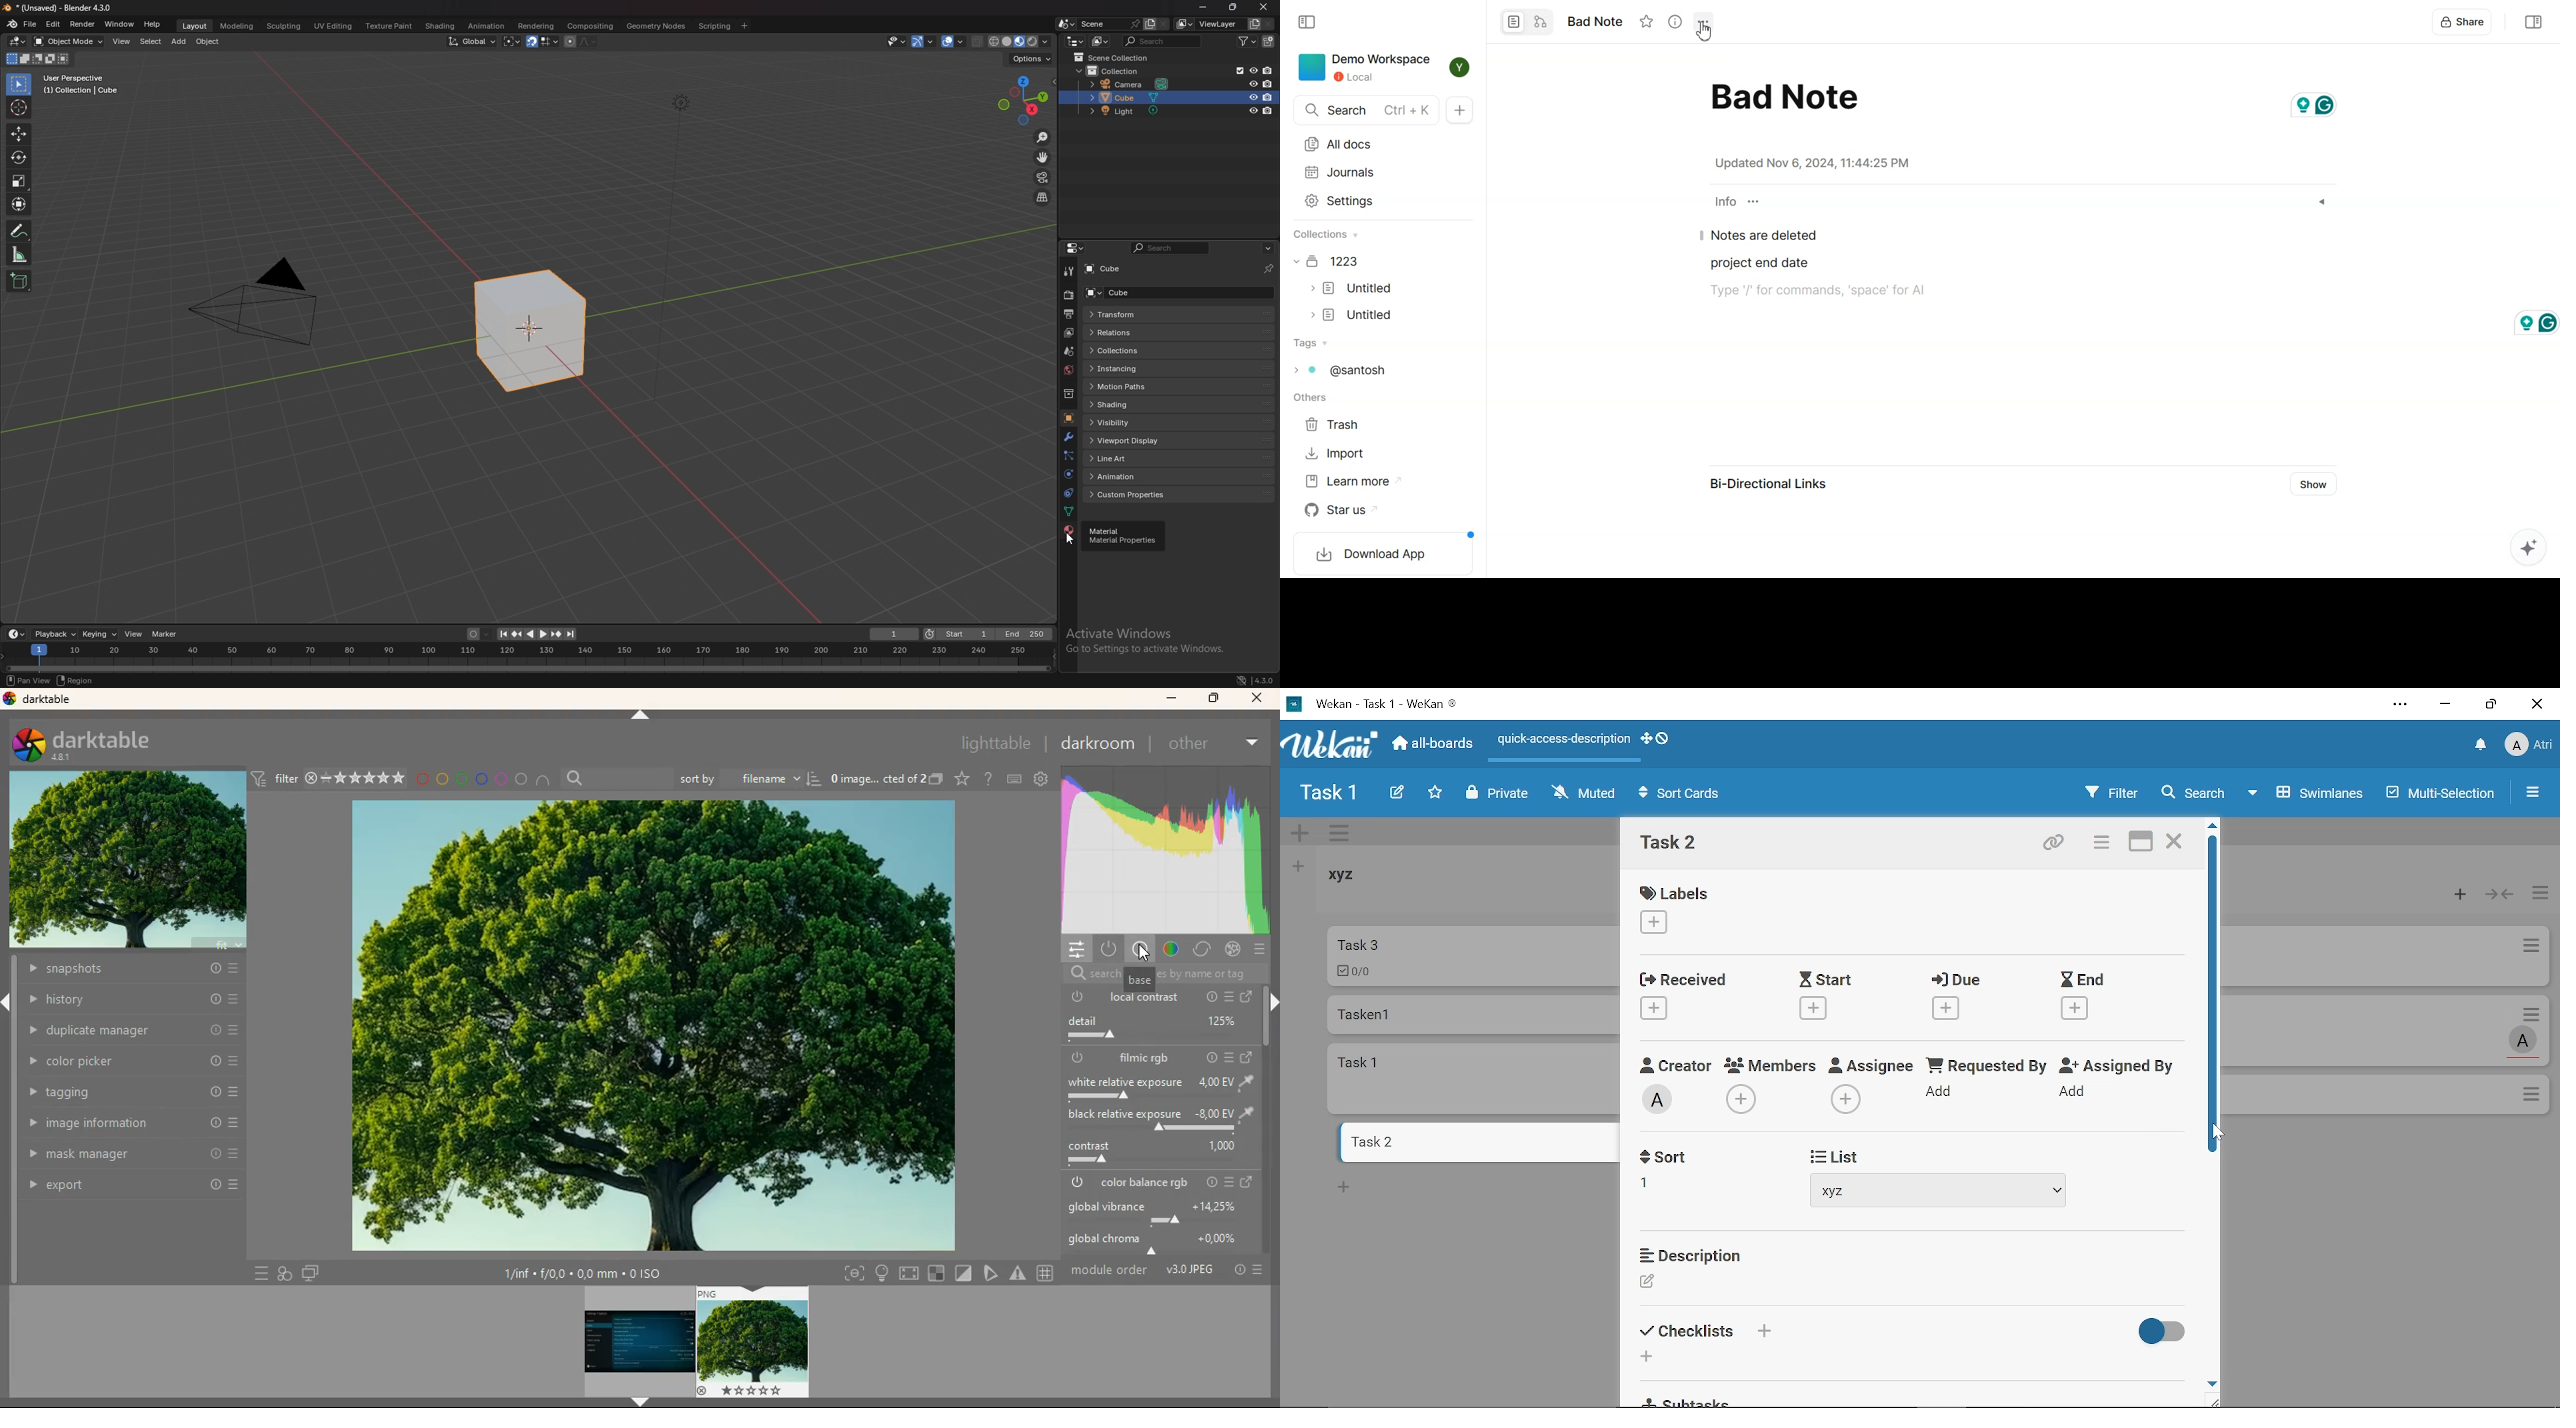  I want to click on Star us, so click(1341, 511).